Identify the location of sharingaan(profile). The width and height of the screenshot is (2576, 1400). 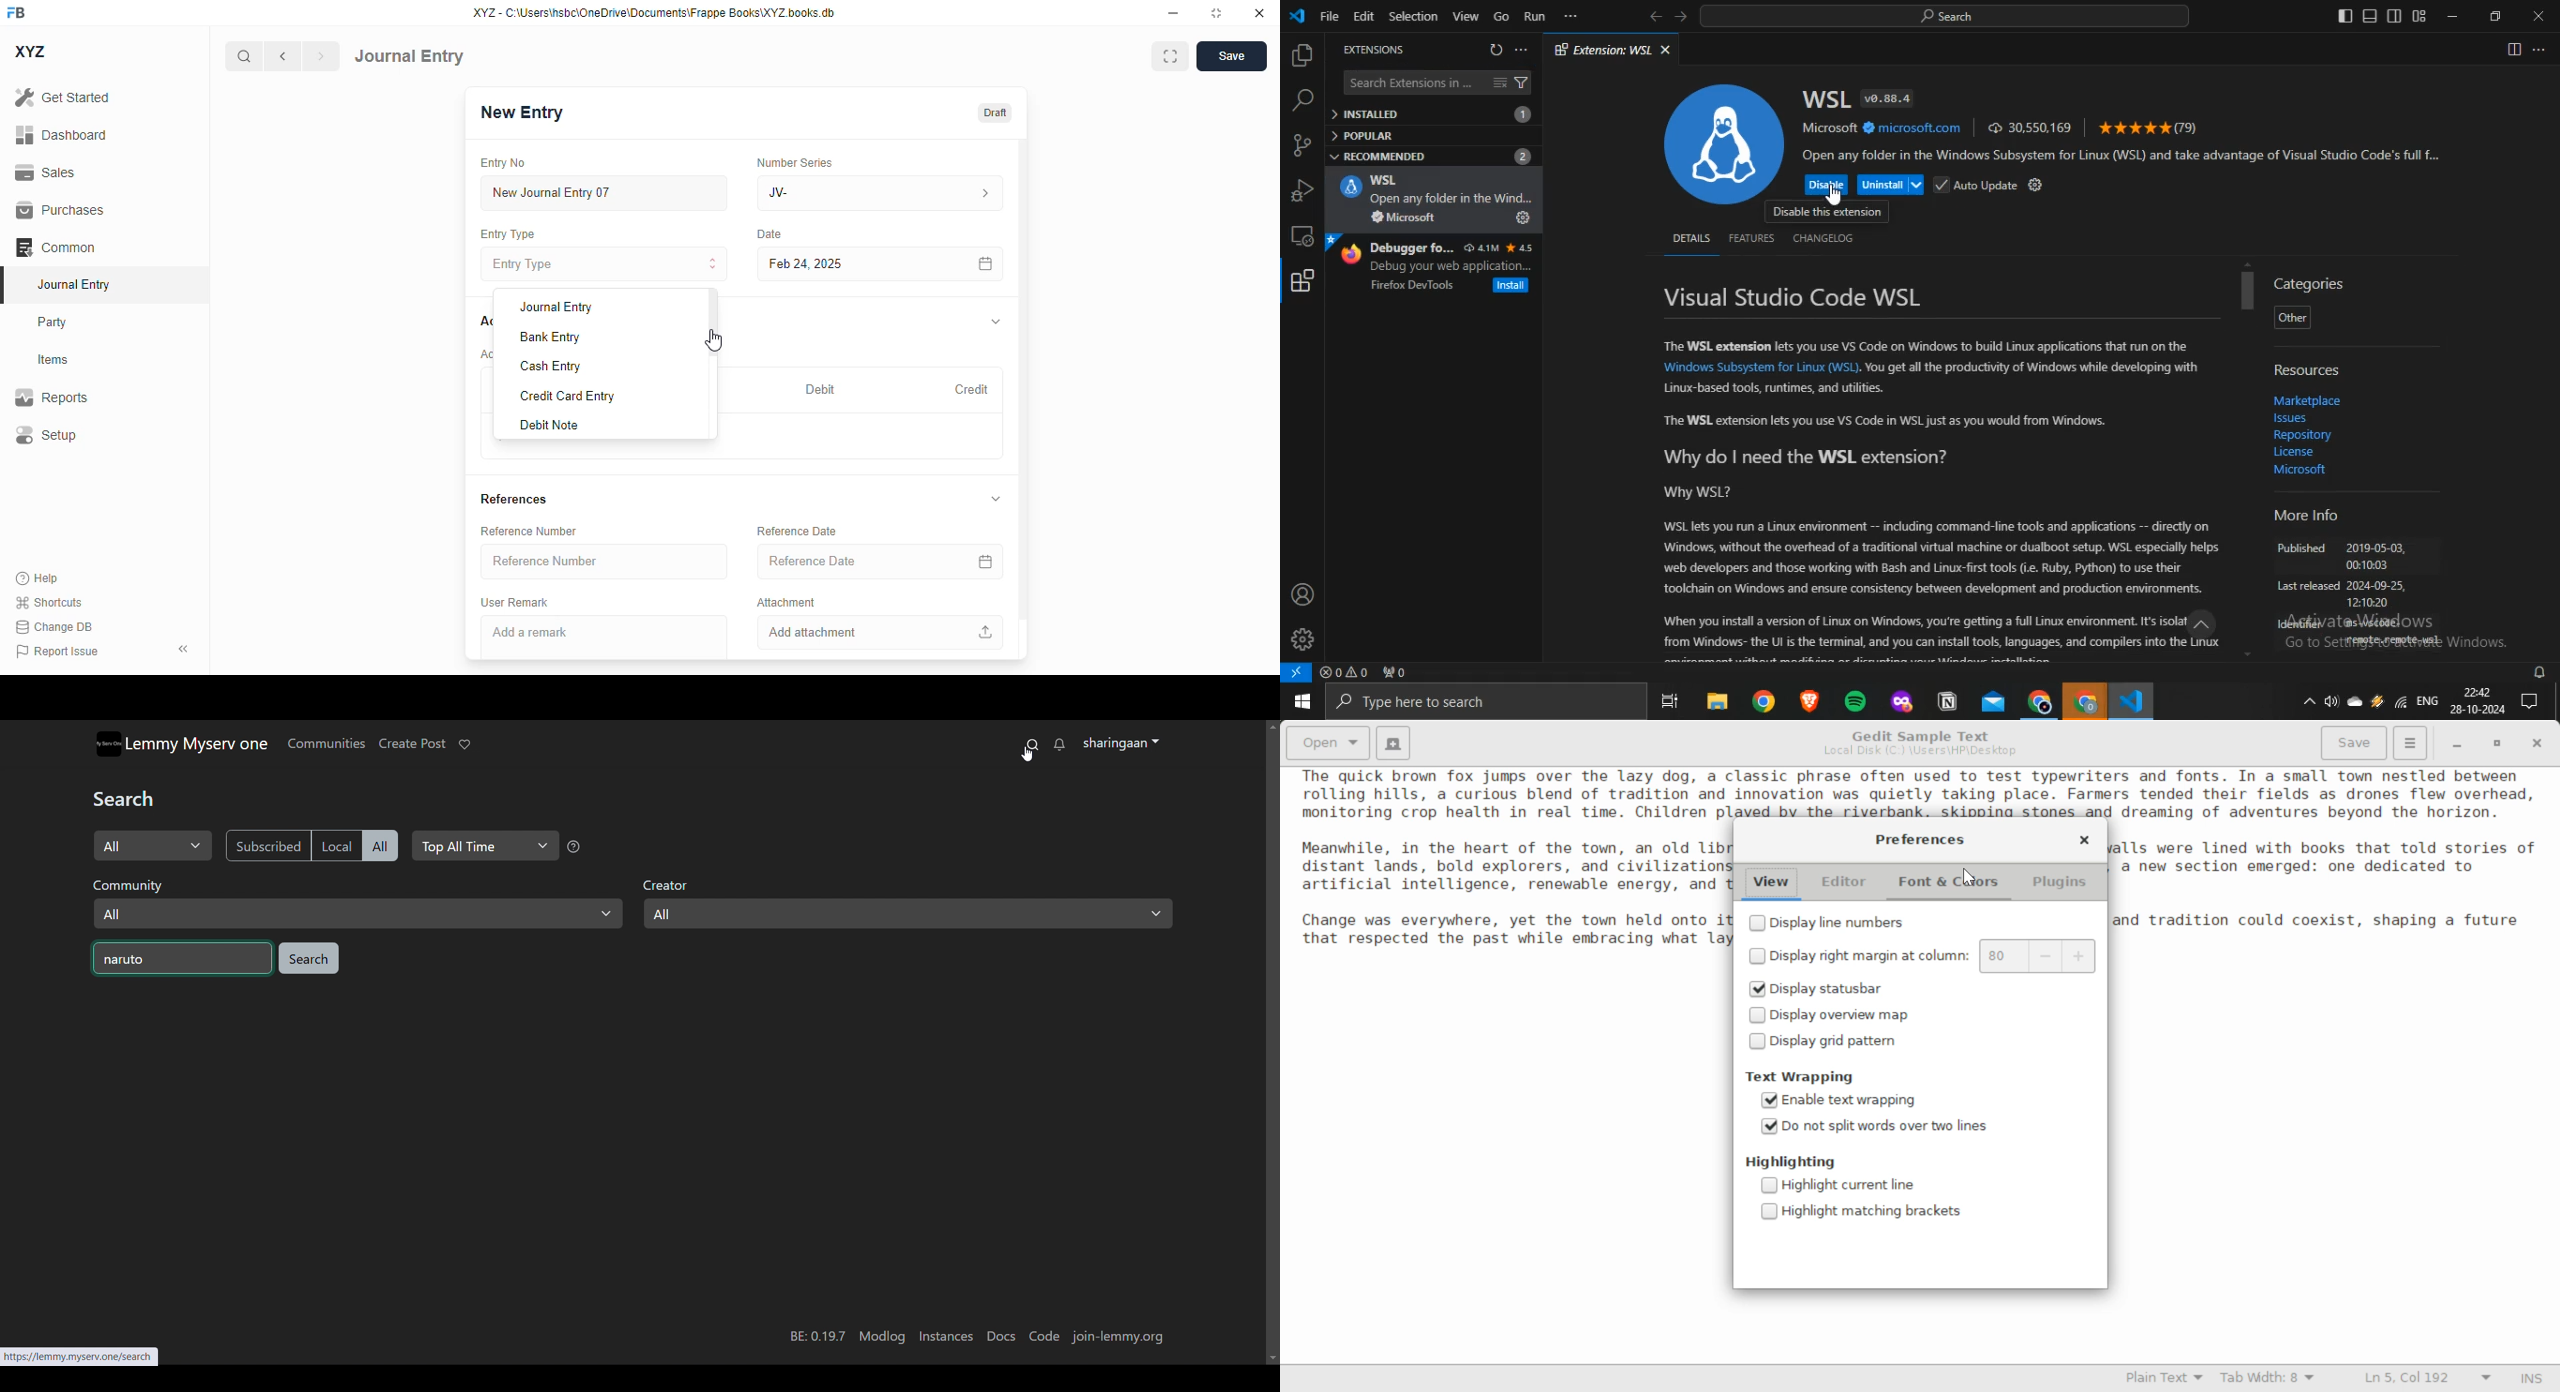
(1123, 743).